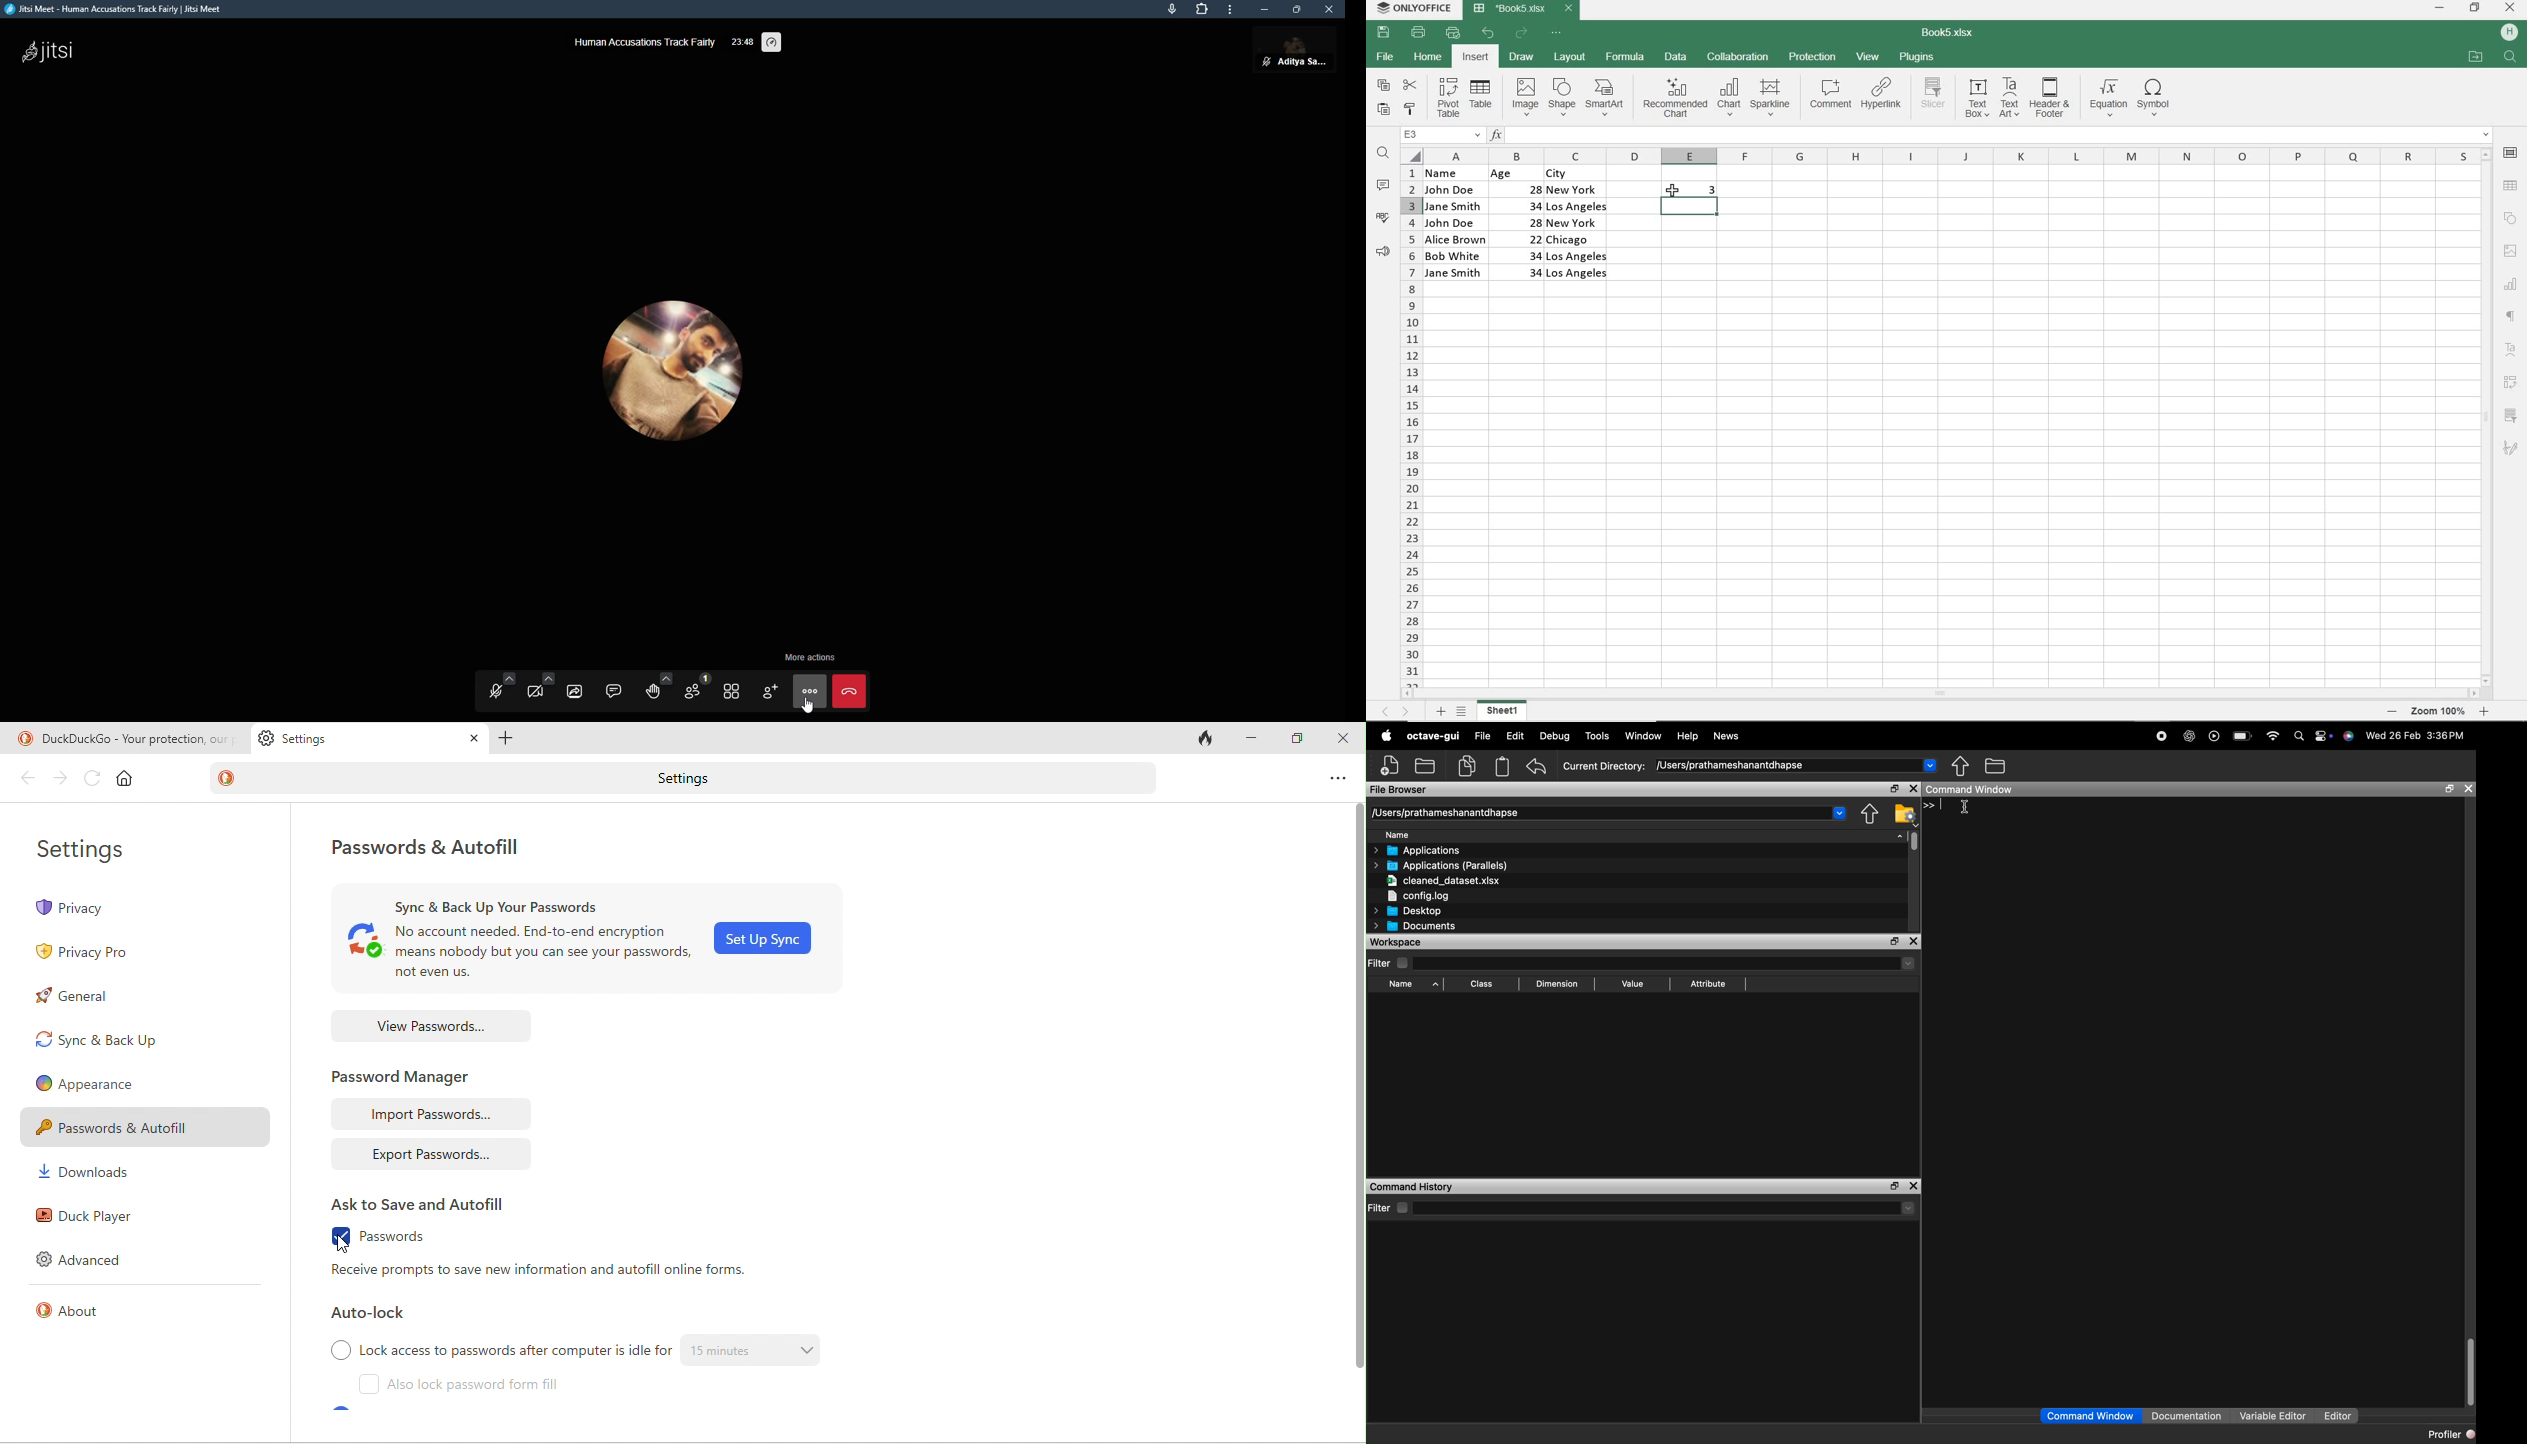 Image resolution: width=2548 pixels, height=1456 pixels. I want to click on FEEDBACK & SUPPORT, so click(1383, 252).